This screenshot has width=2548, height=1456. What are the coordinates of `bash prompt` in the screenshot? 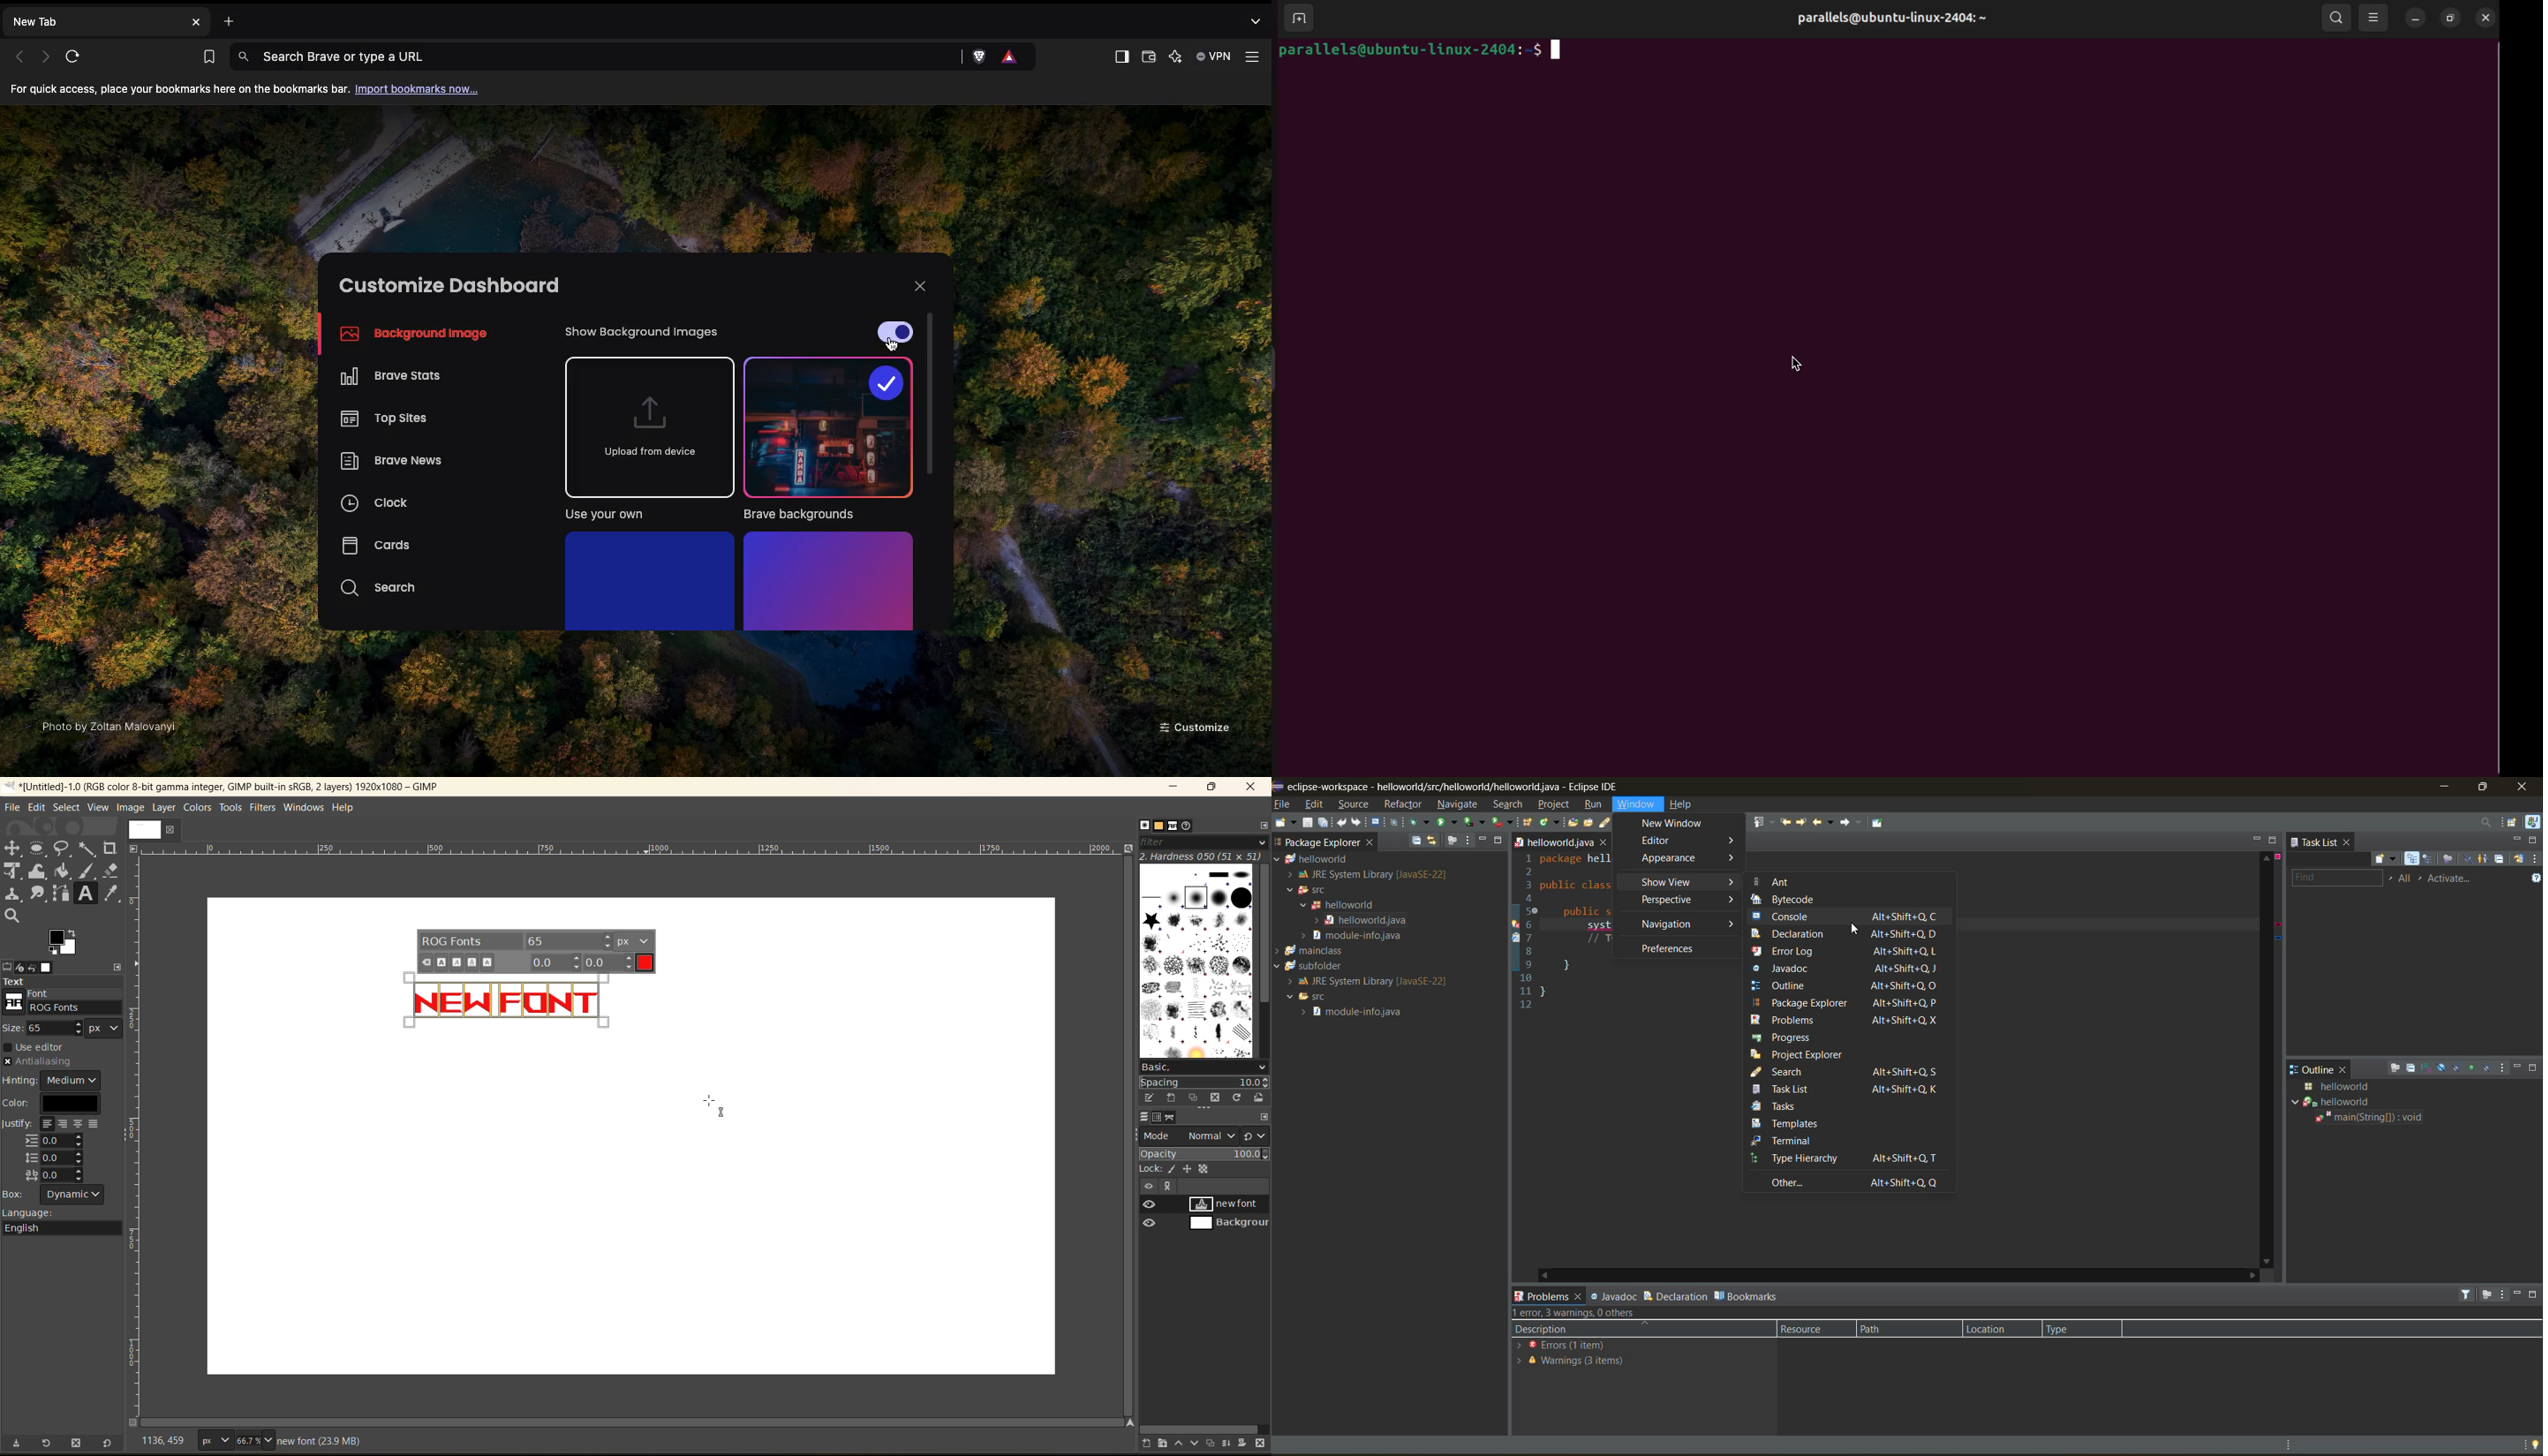 It's located at (1427, 53).